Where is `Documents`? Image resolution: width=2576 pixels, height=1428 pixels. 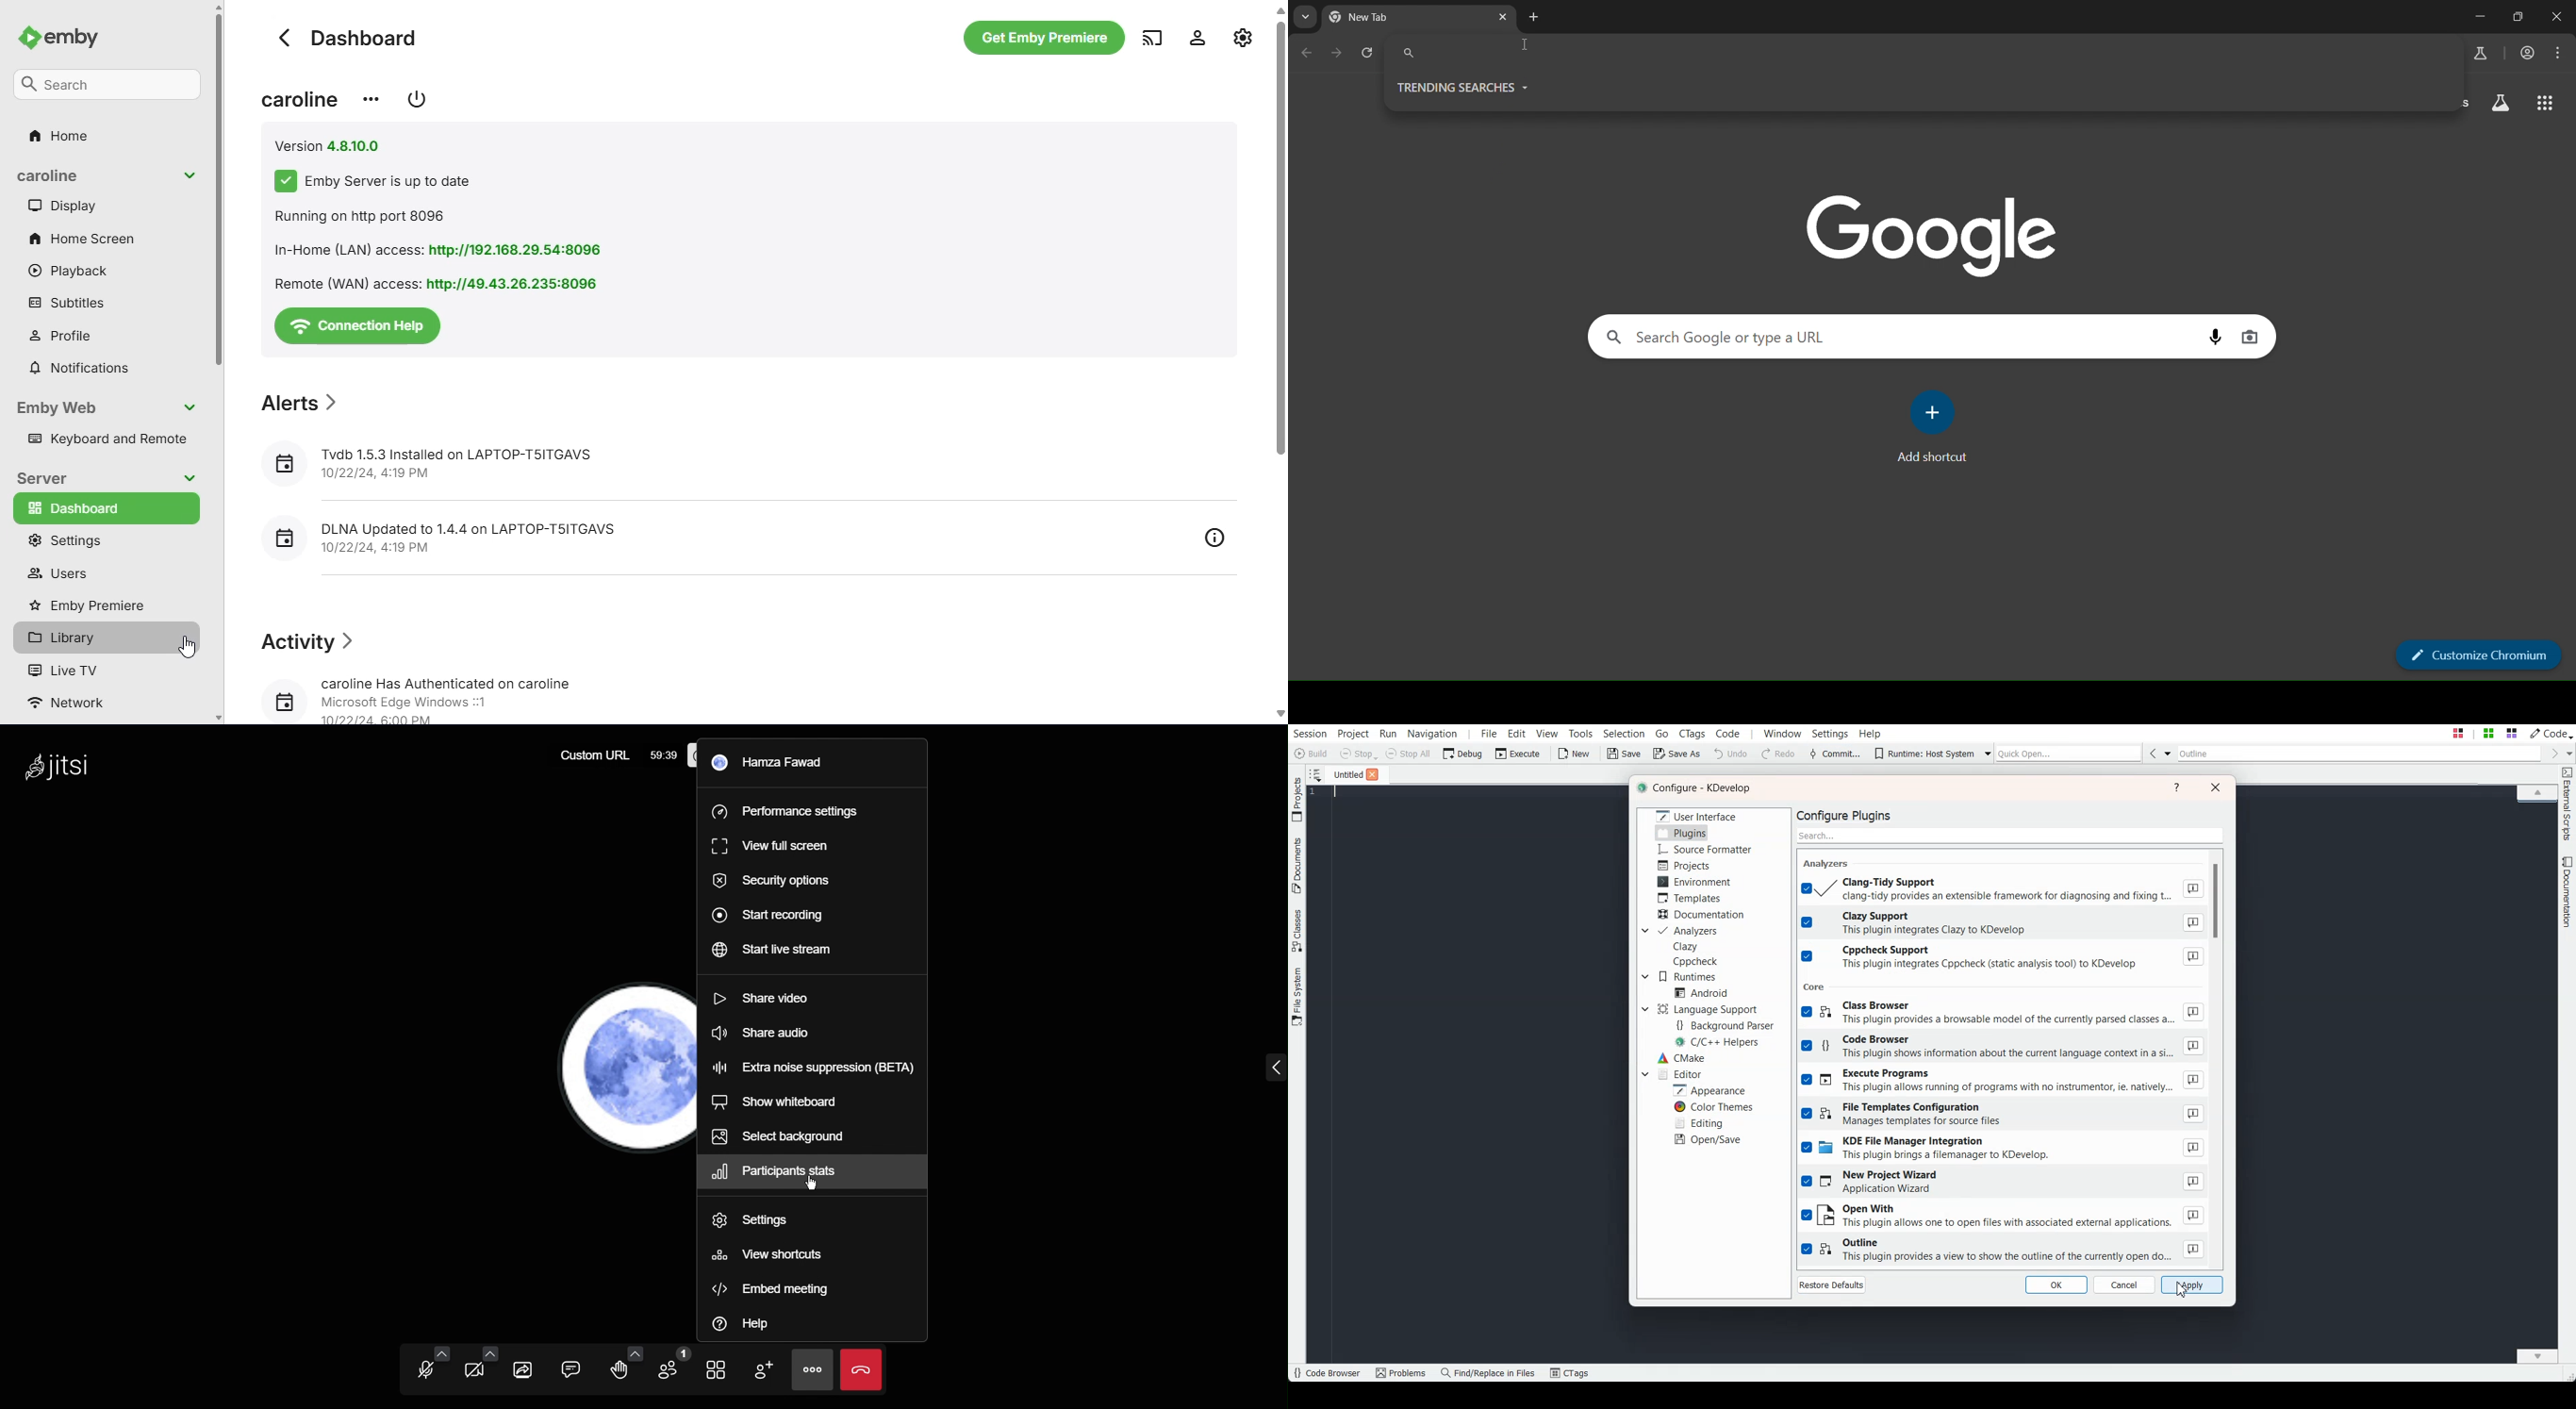 Documents is located at coordinates (1297, 865).